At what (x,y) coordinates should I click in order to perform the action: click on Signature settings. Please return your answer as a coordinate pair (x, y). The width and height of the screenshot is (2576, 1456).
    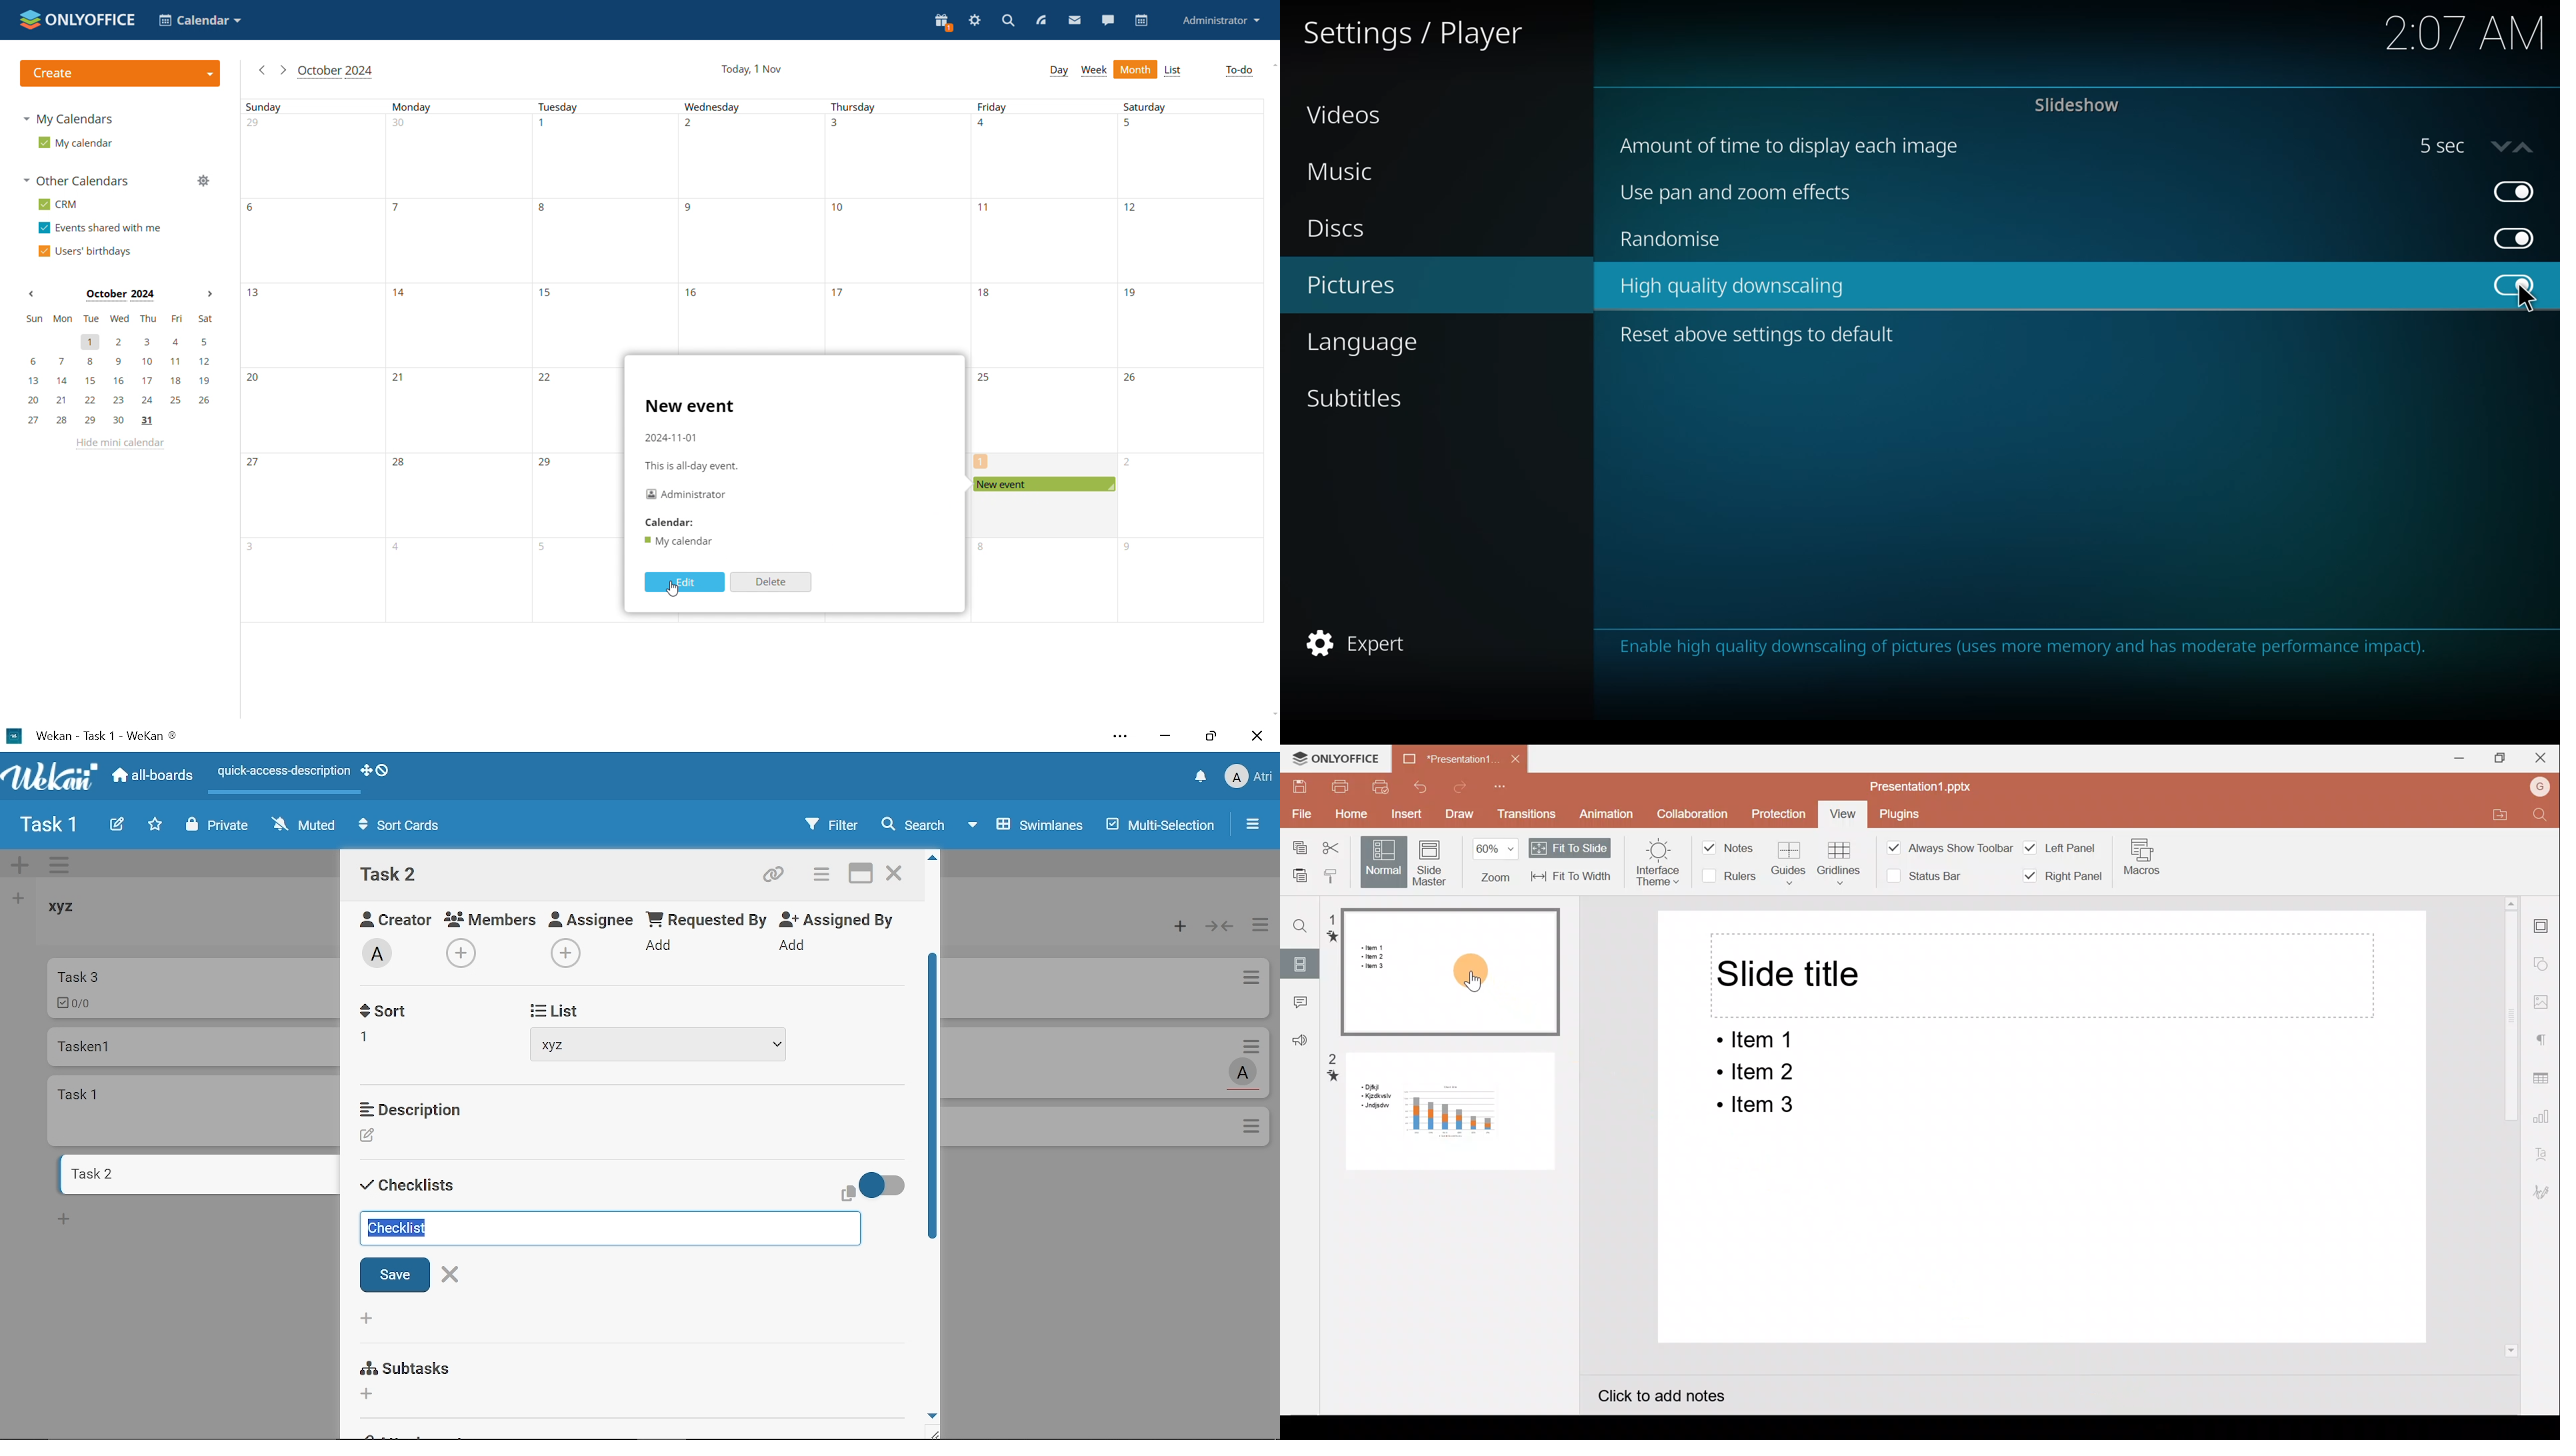
    Looking at the image, I should click on (2545, 1192).